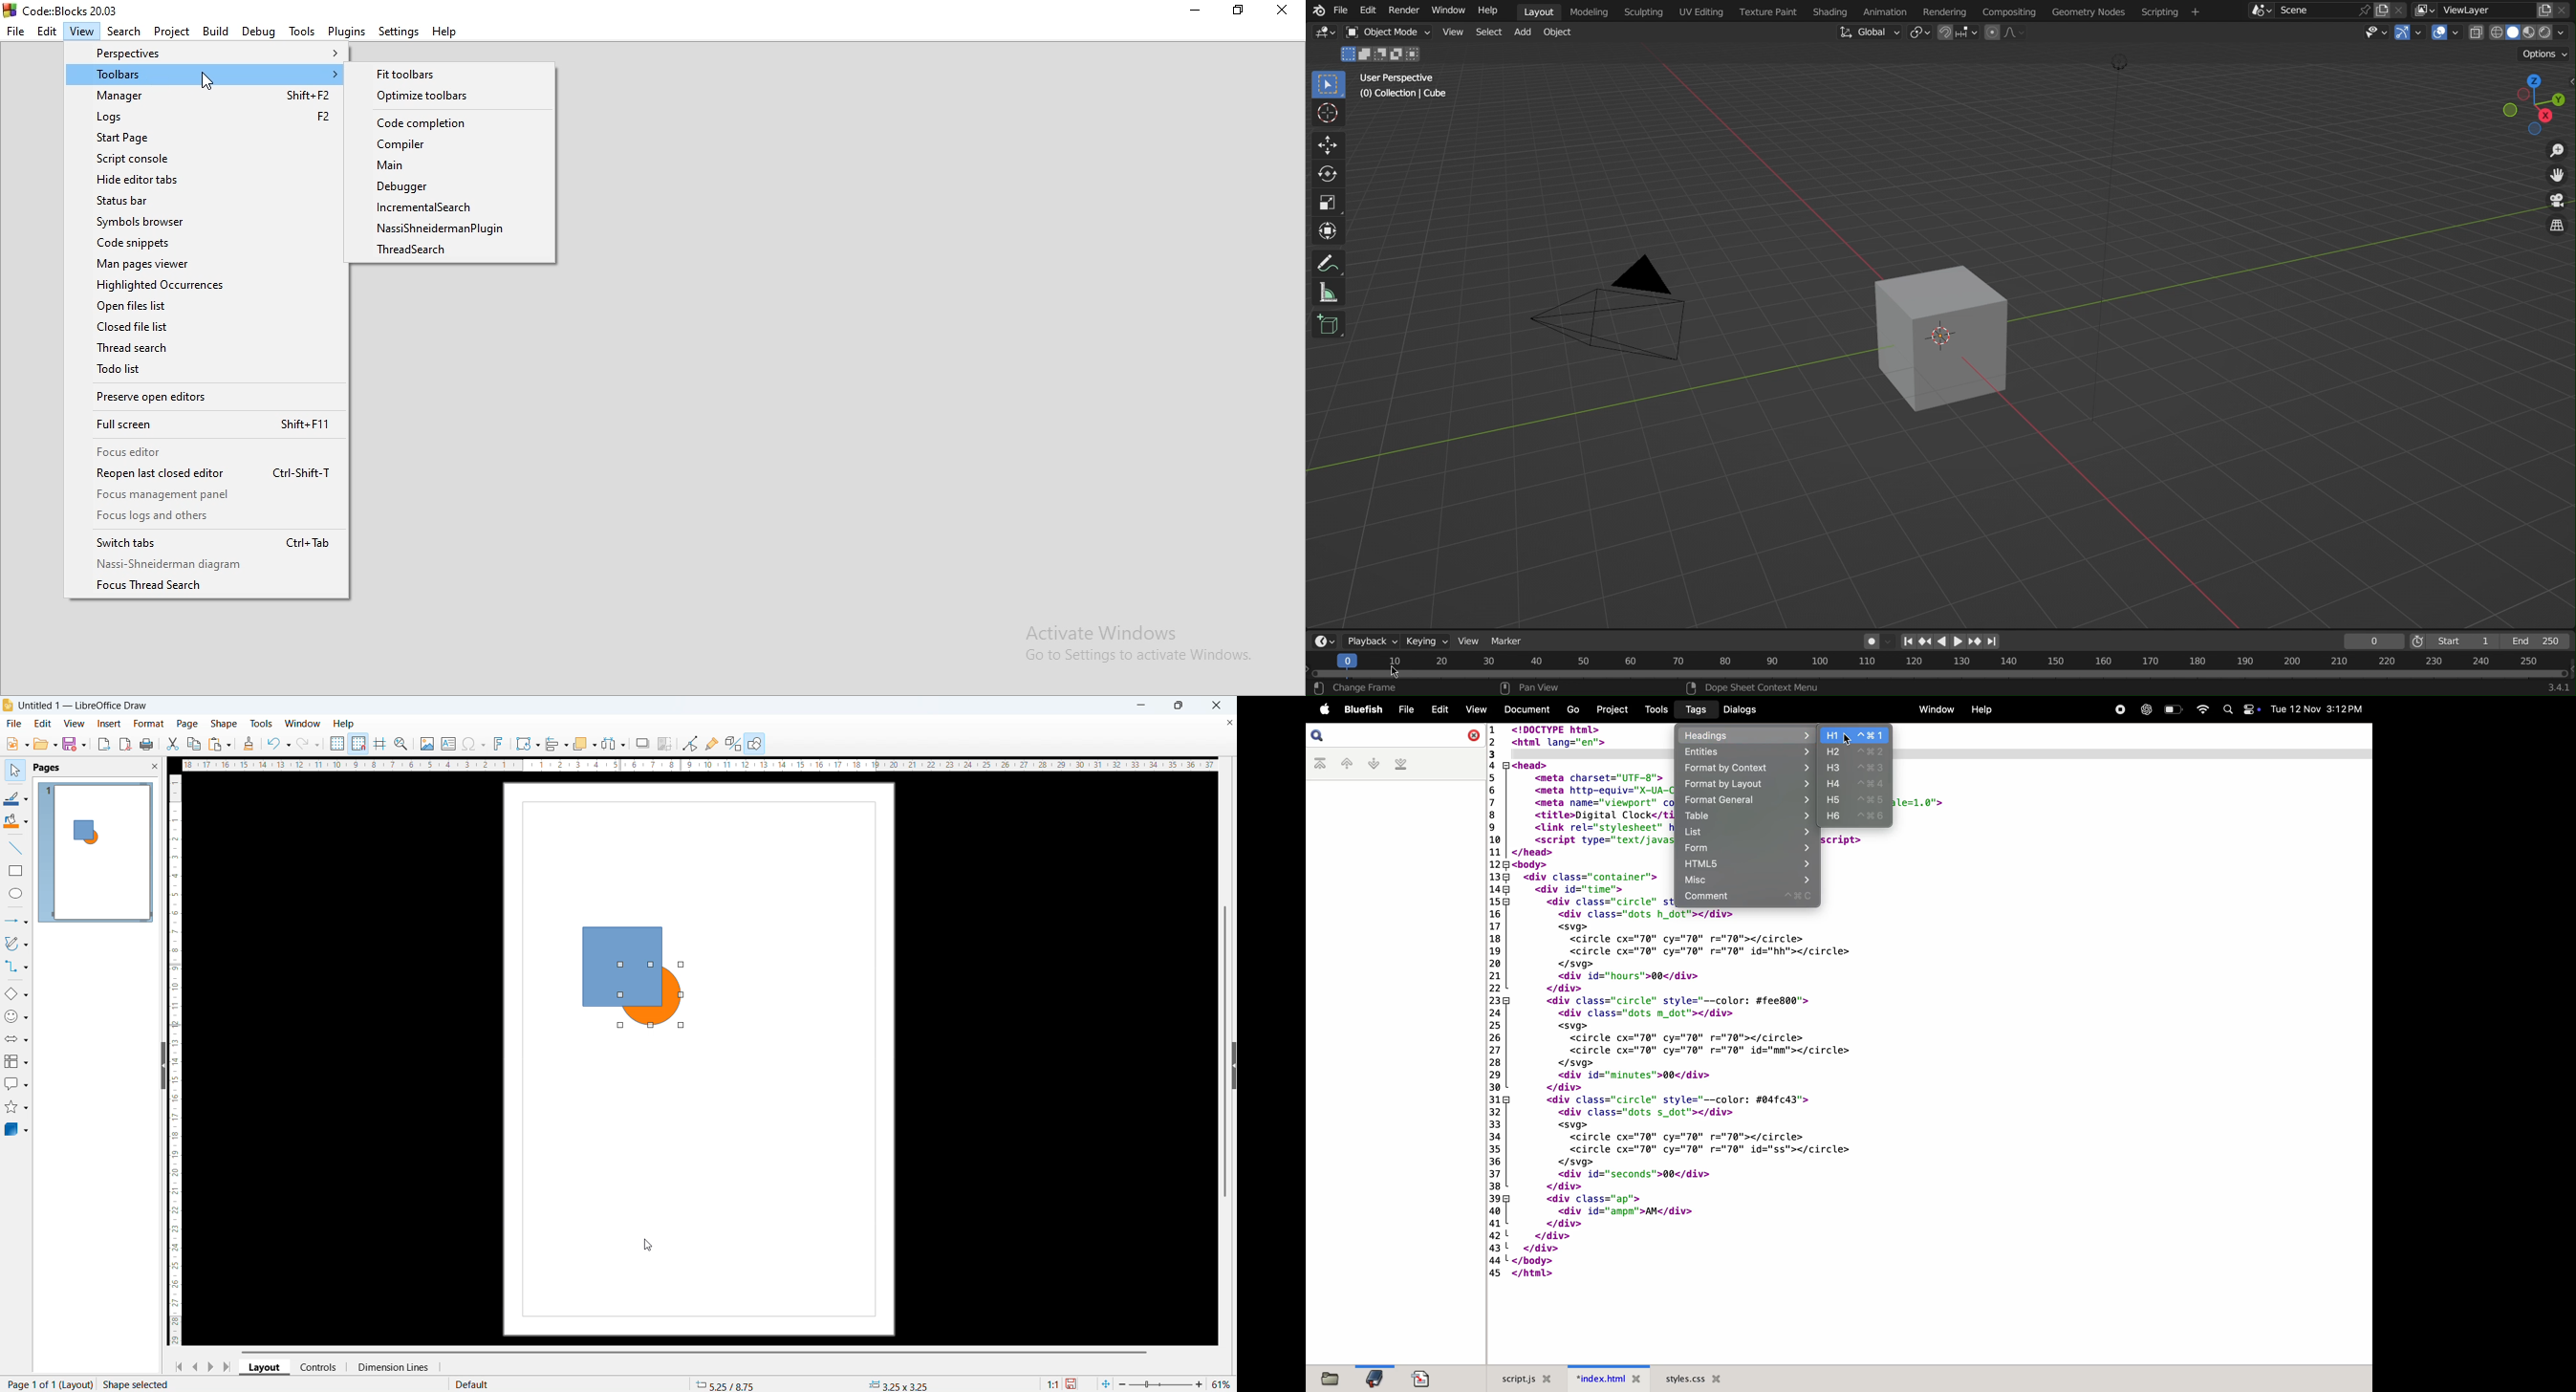 The width and height of the screenshot is (2576, 1400). I want to click on insert textbox, so click(448, 743).